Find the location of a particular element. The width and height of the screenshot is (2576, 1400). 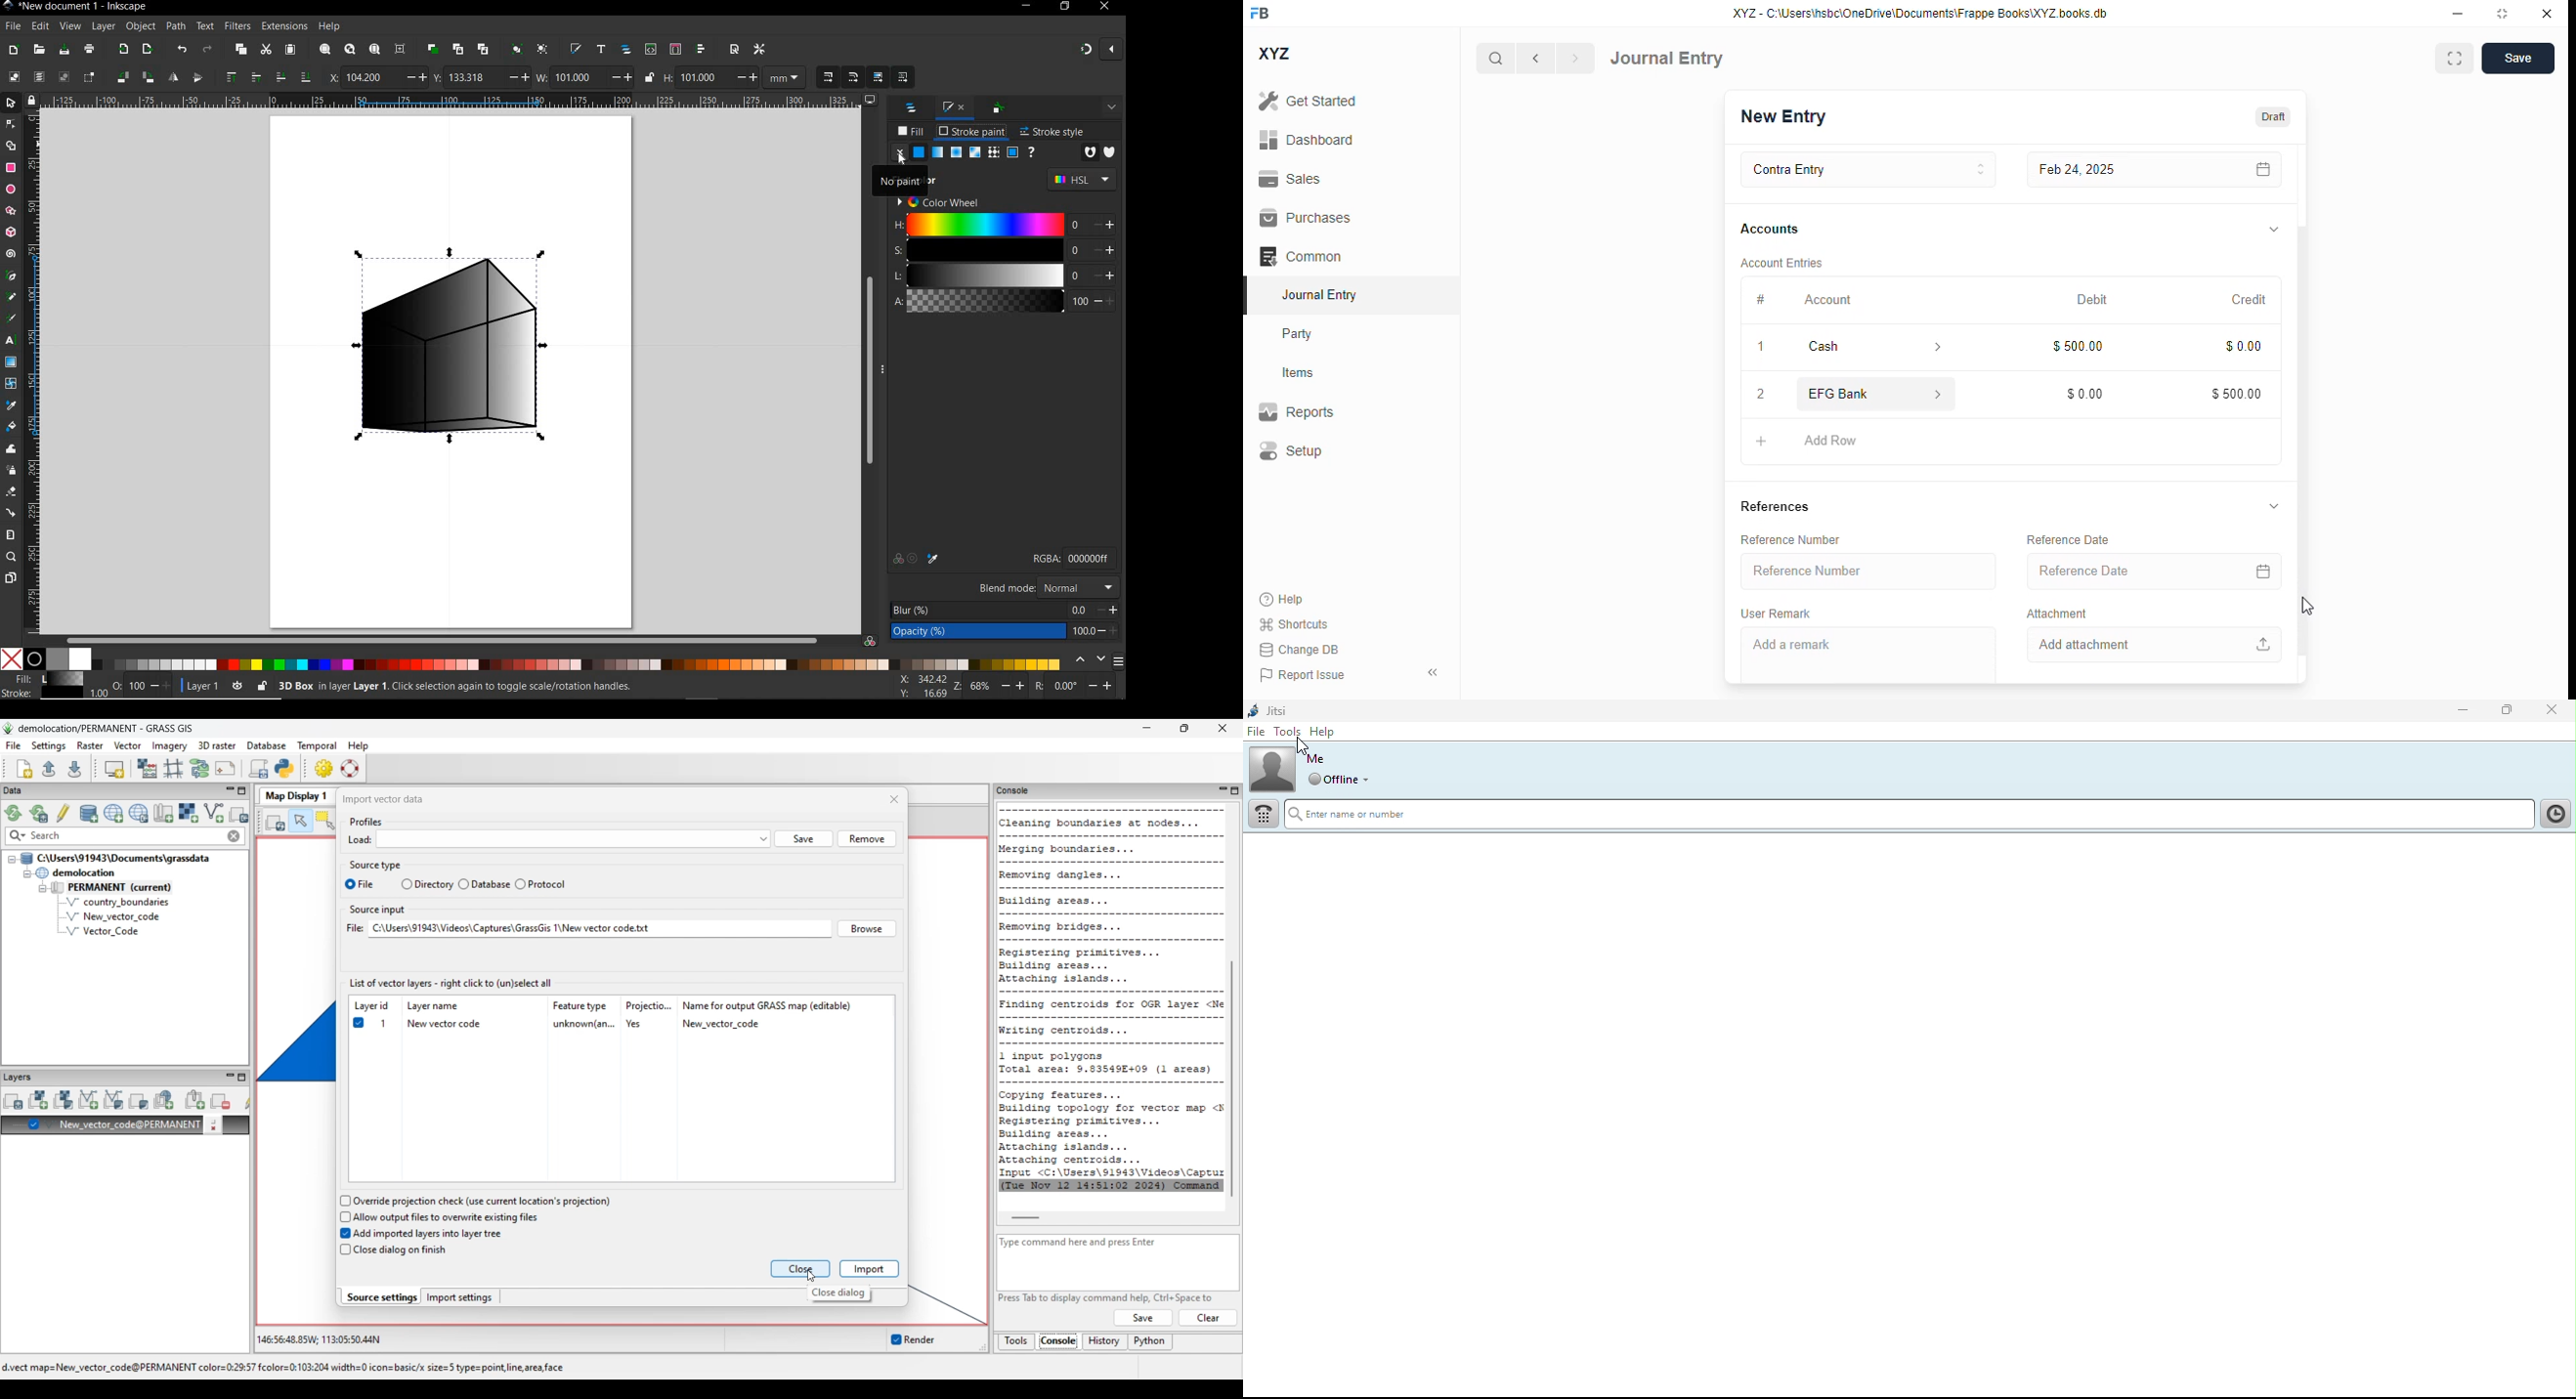

OPEN FILL AND STROKE is located at coordinates (576, 50).